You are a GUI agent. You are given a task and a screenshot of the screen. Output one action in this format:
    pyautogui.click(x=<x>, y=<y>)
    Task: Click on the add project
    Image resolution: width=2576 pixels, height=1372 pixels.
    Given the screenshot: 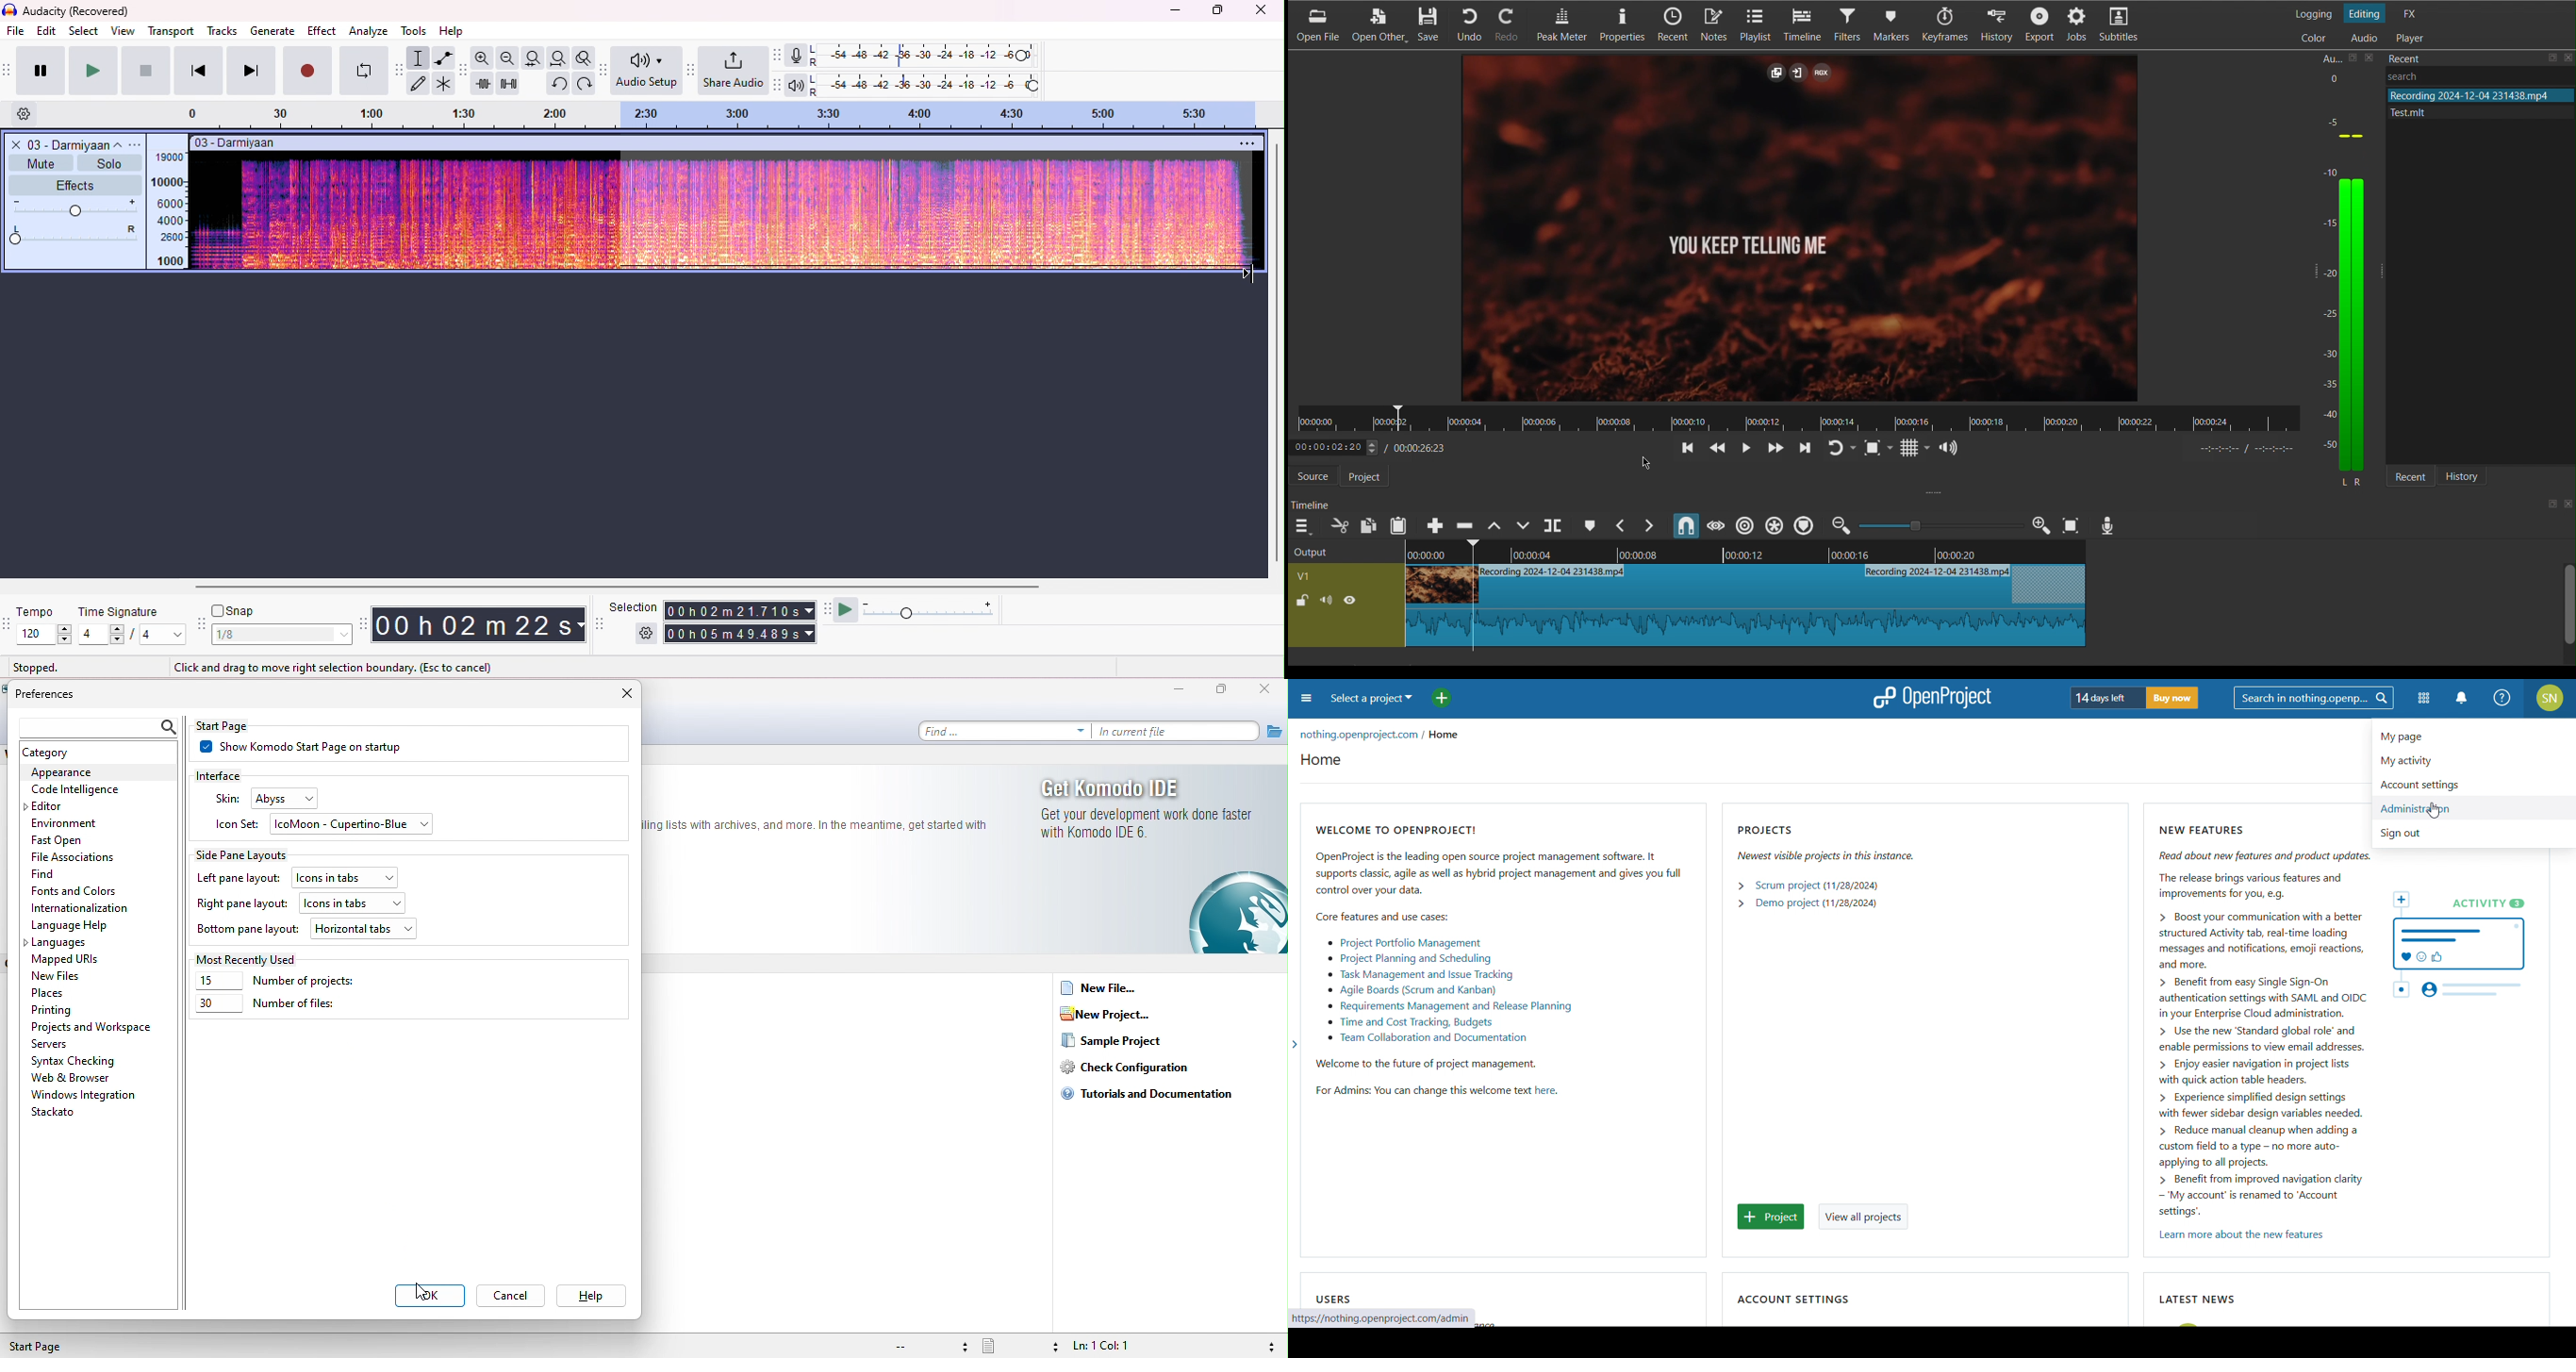 What is the action you would take?
    pyautogui.click(x=1771, y=1218)
    